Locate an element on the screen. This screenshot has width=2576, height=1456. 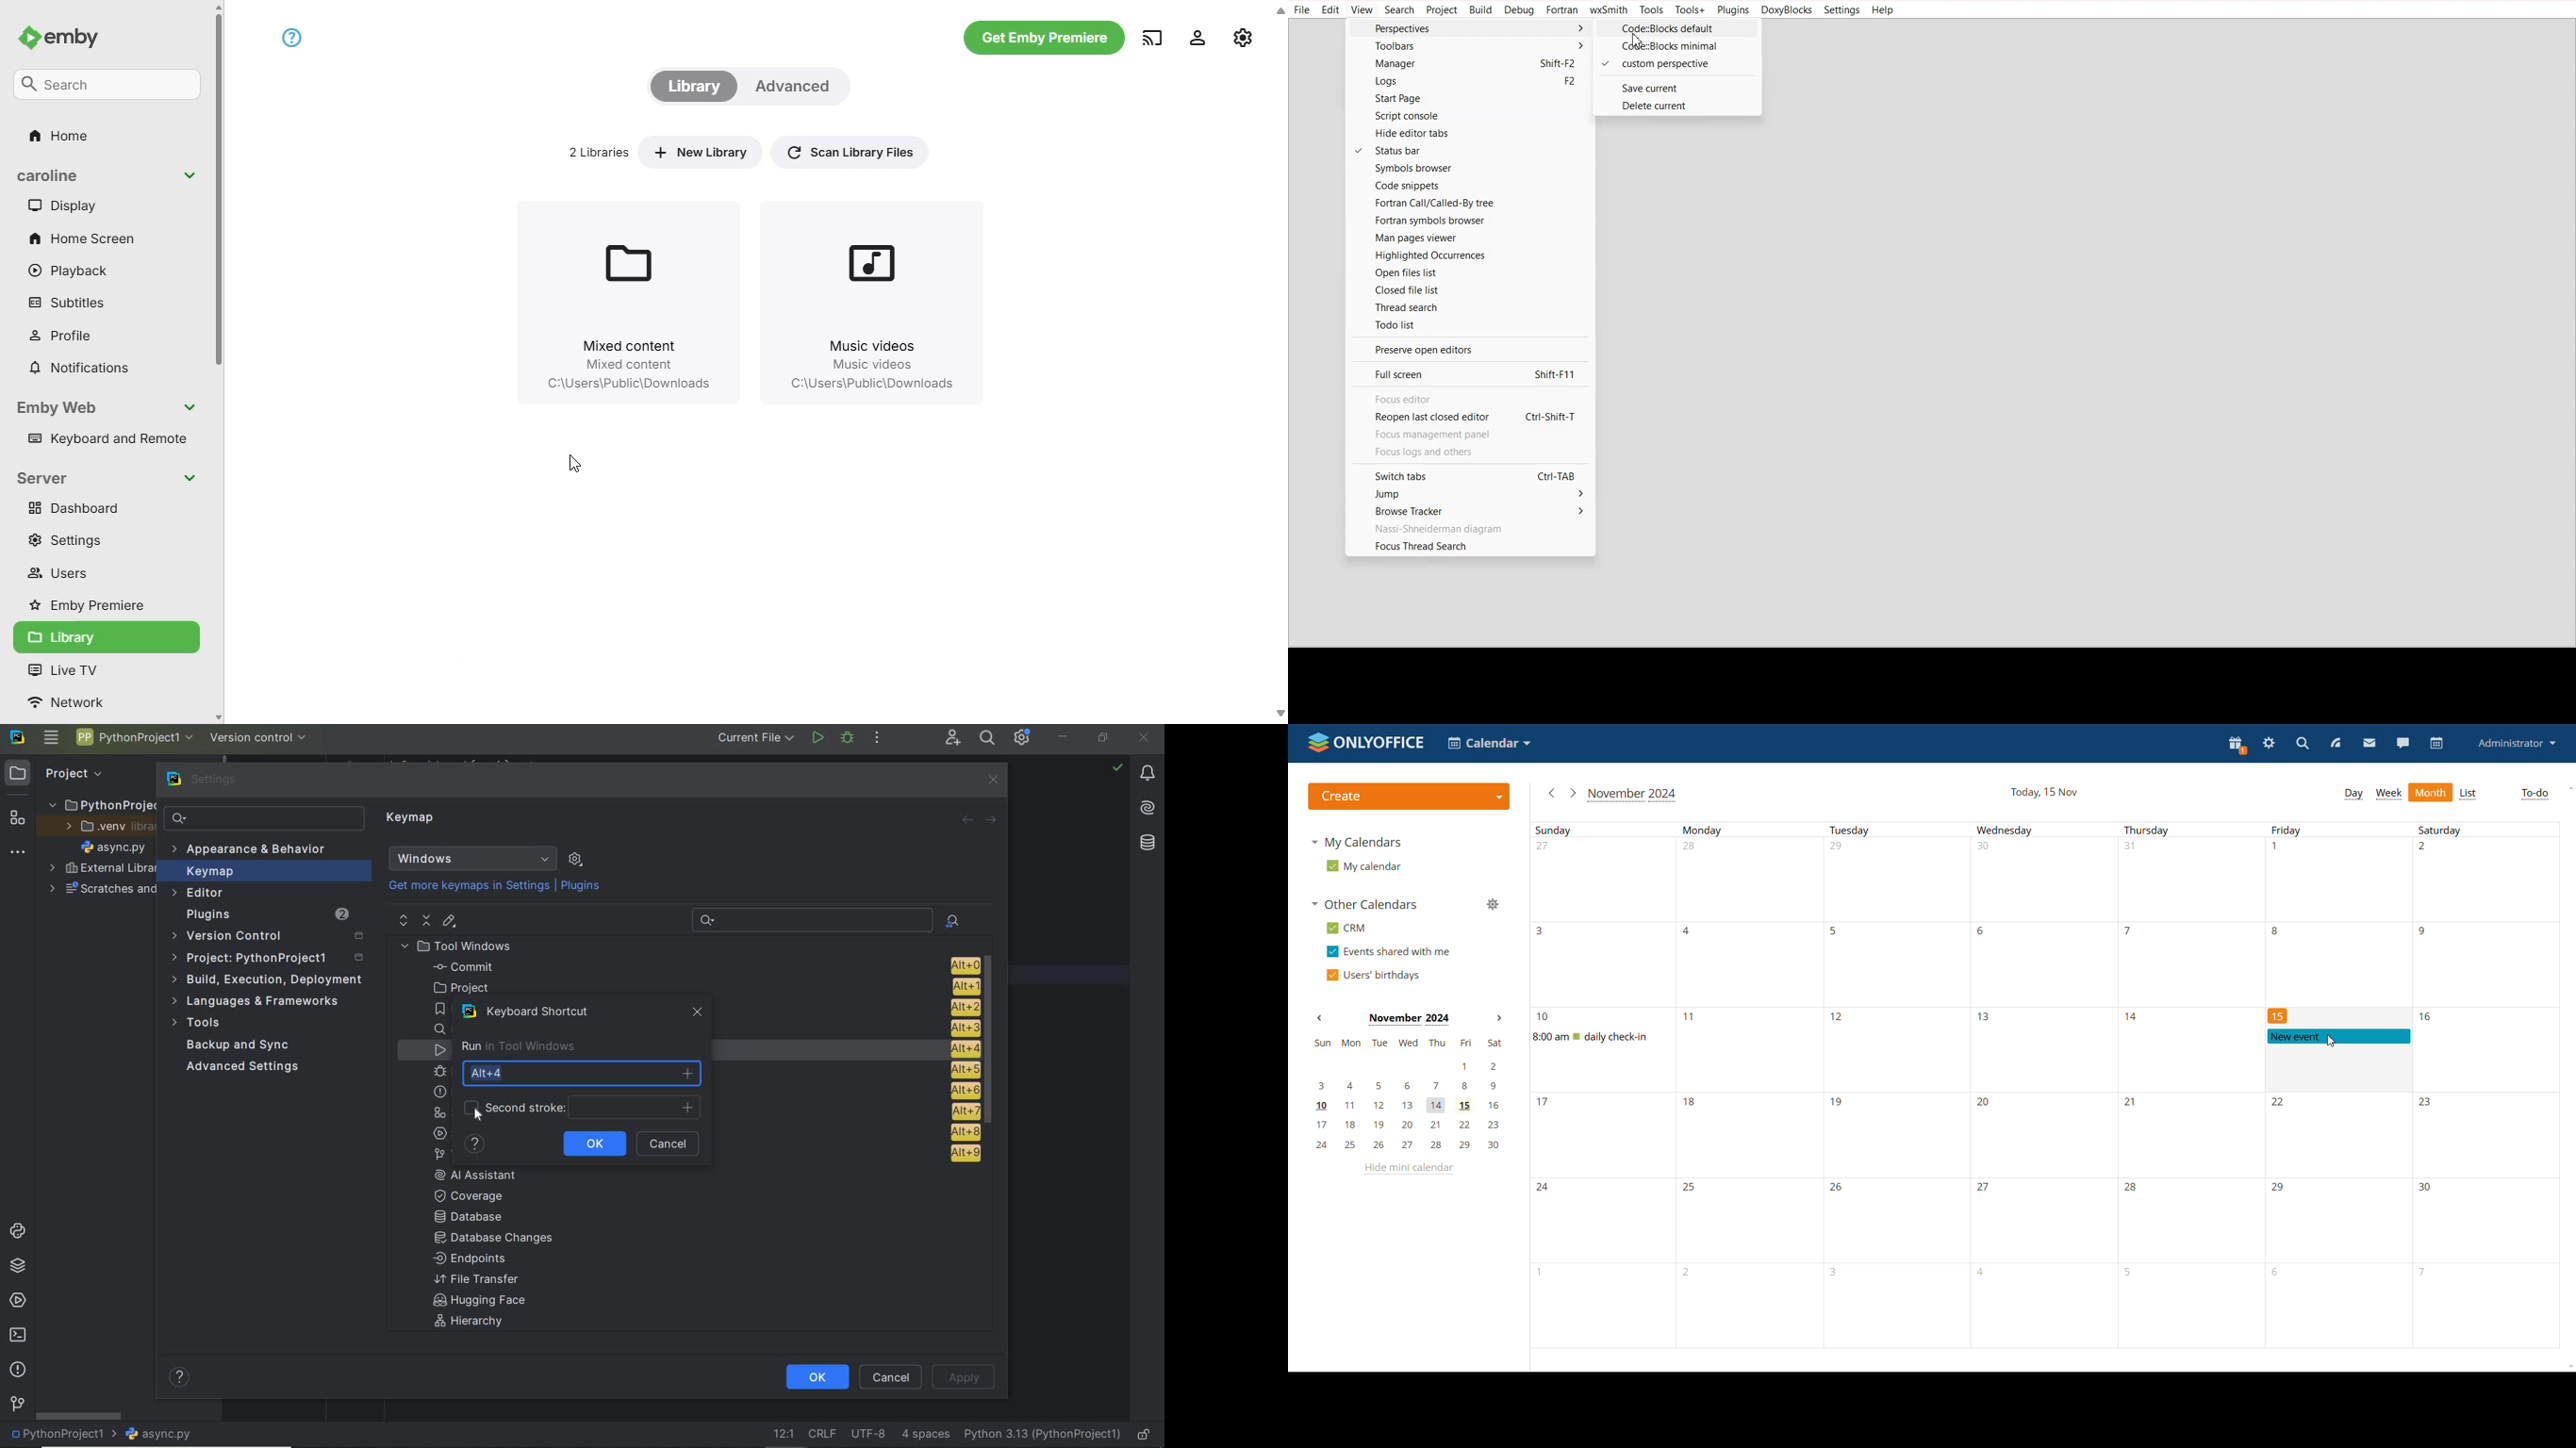
Cancel is located at coordinates (893, 1377).